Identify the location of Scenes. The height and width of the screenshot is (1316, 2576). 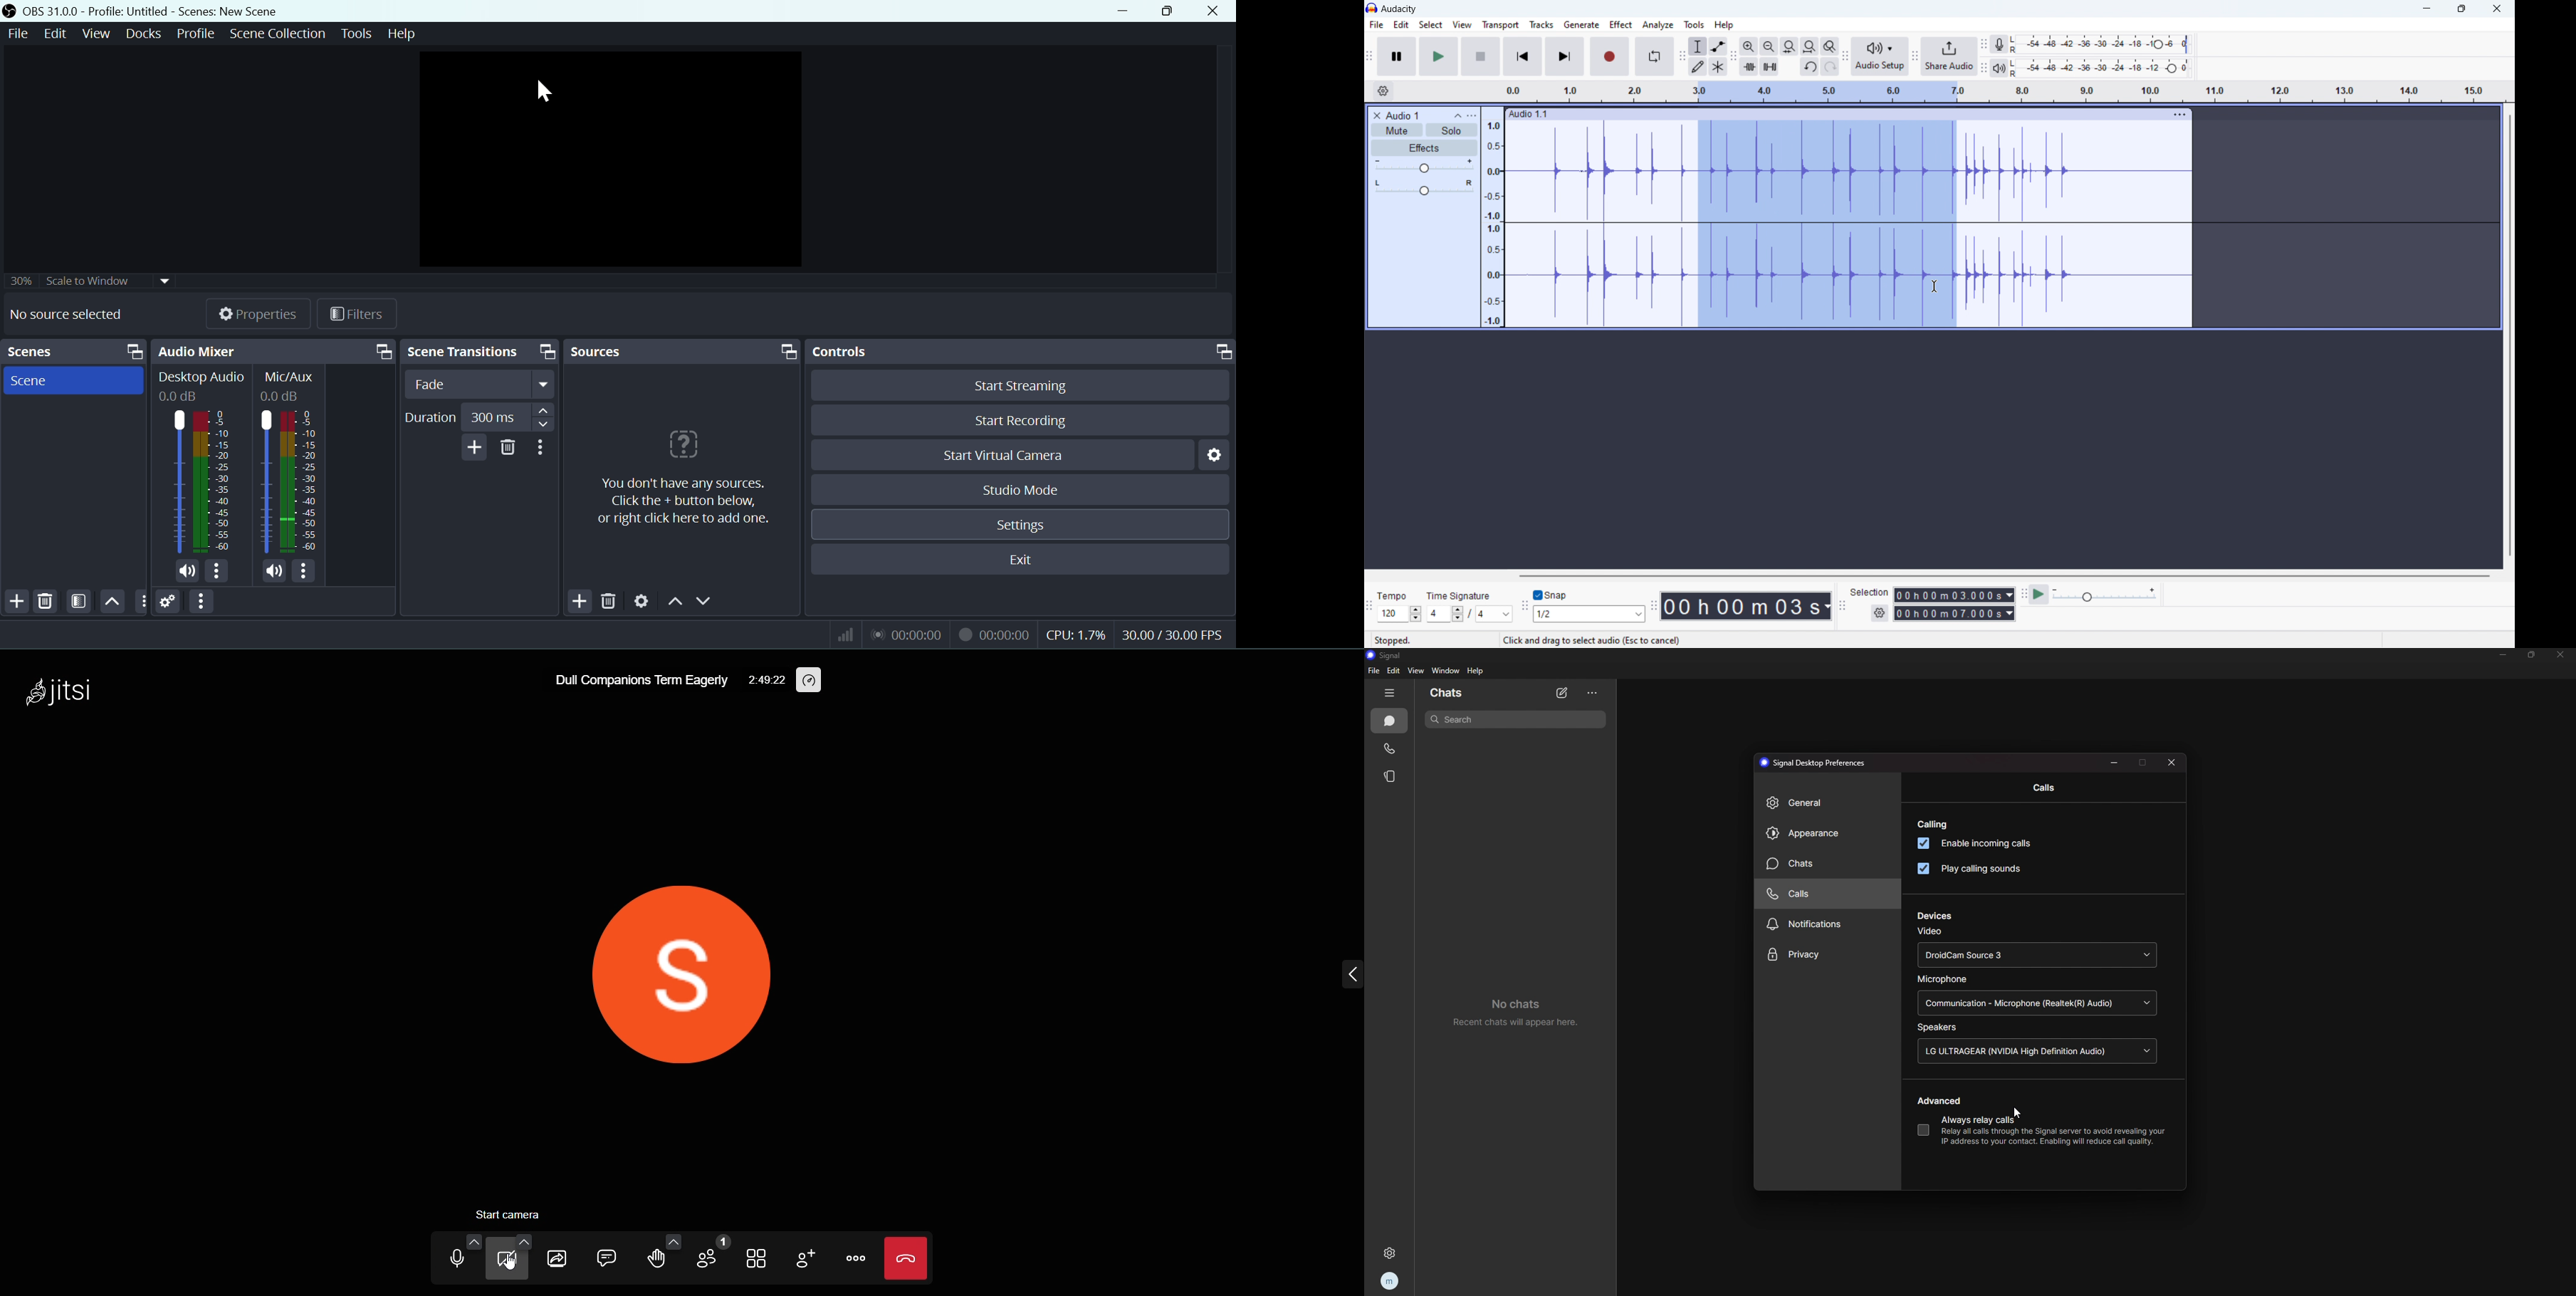
(73, 350).